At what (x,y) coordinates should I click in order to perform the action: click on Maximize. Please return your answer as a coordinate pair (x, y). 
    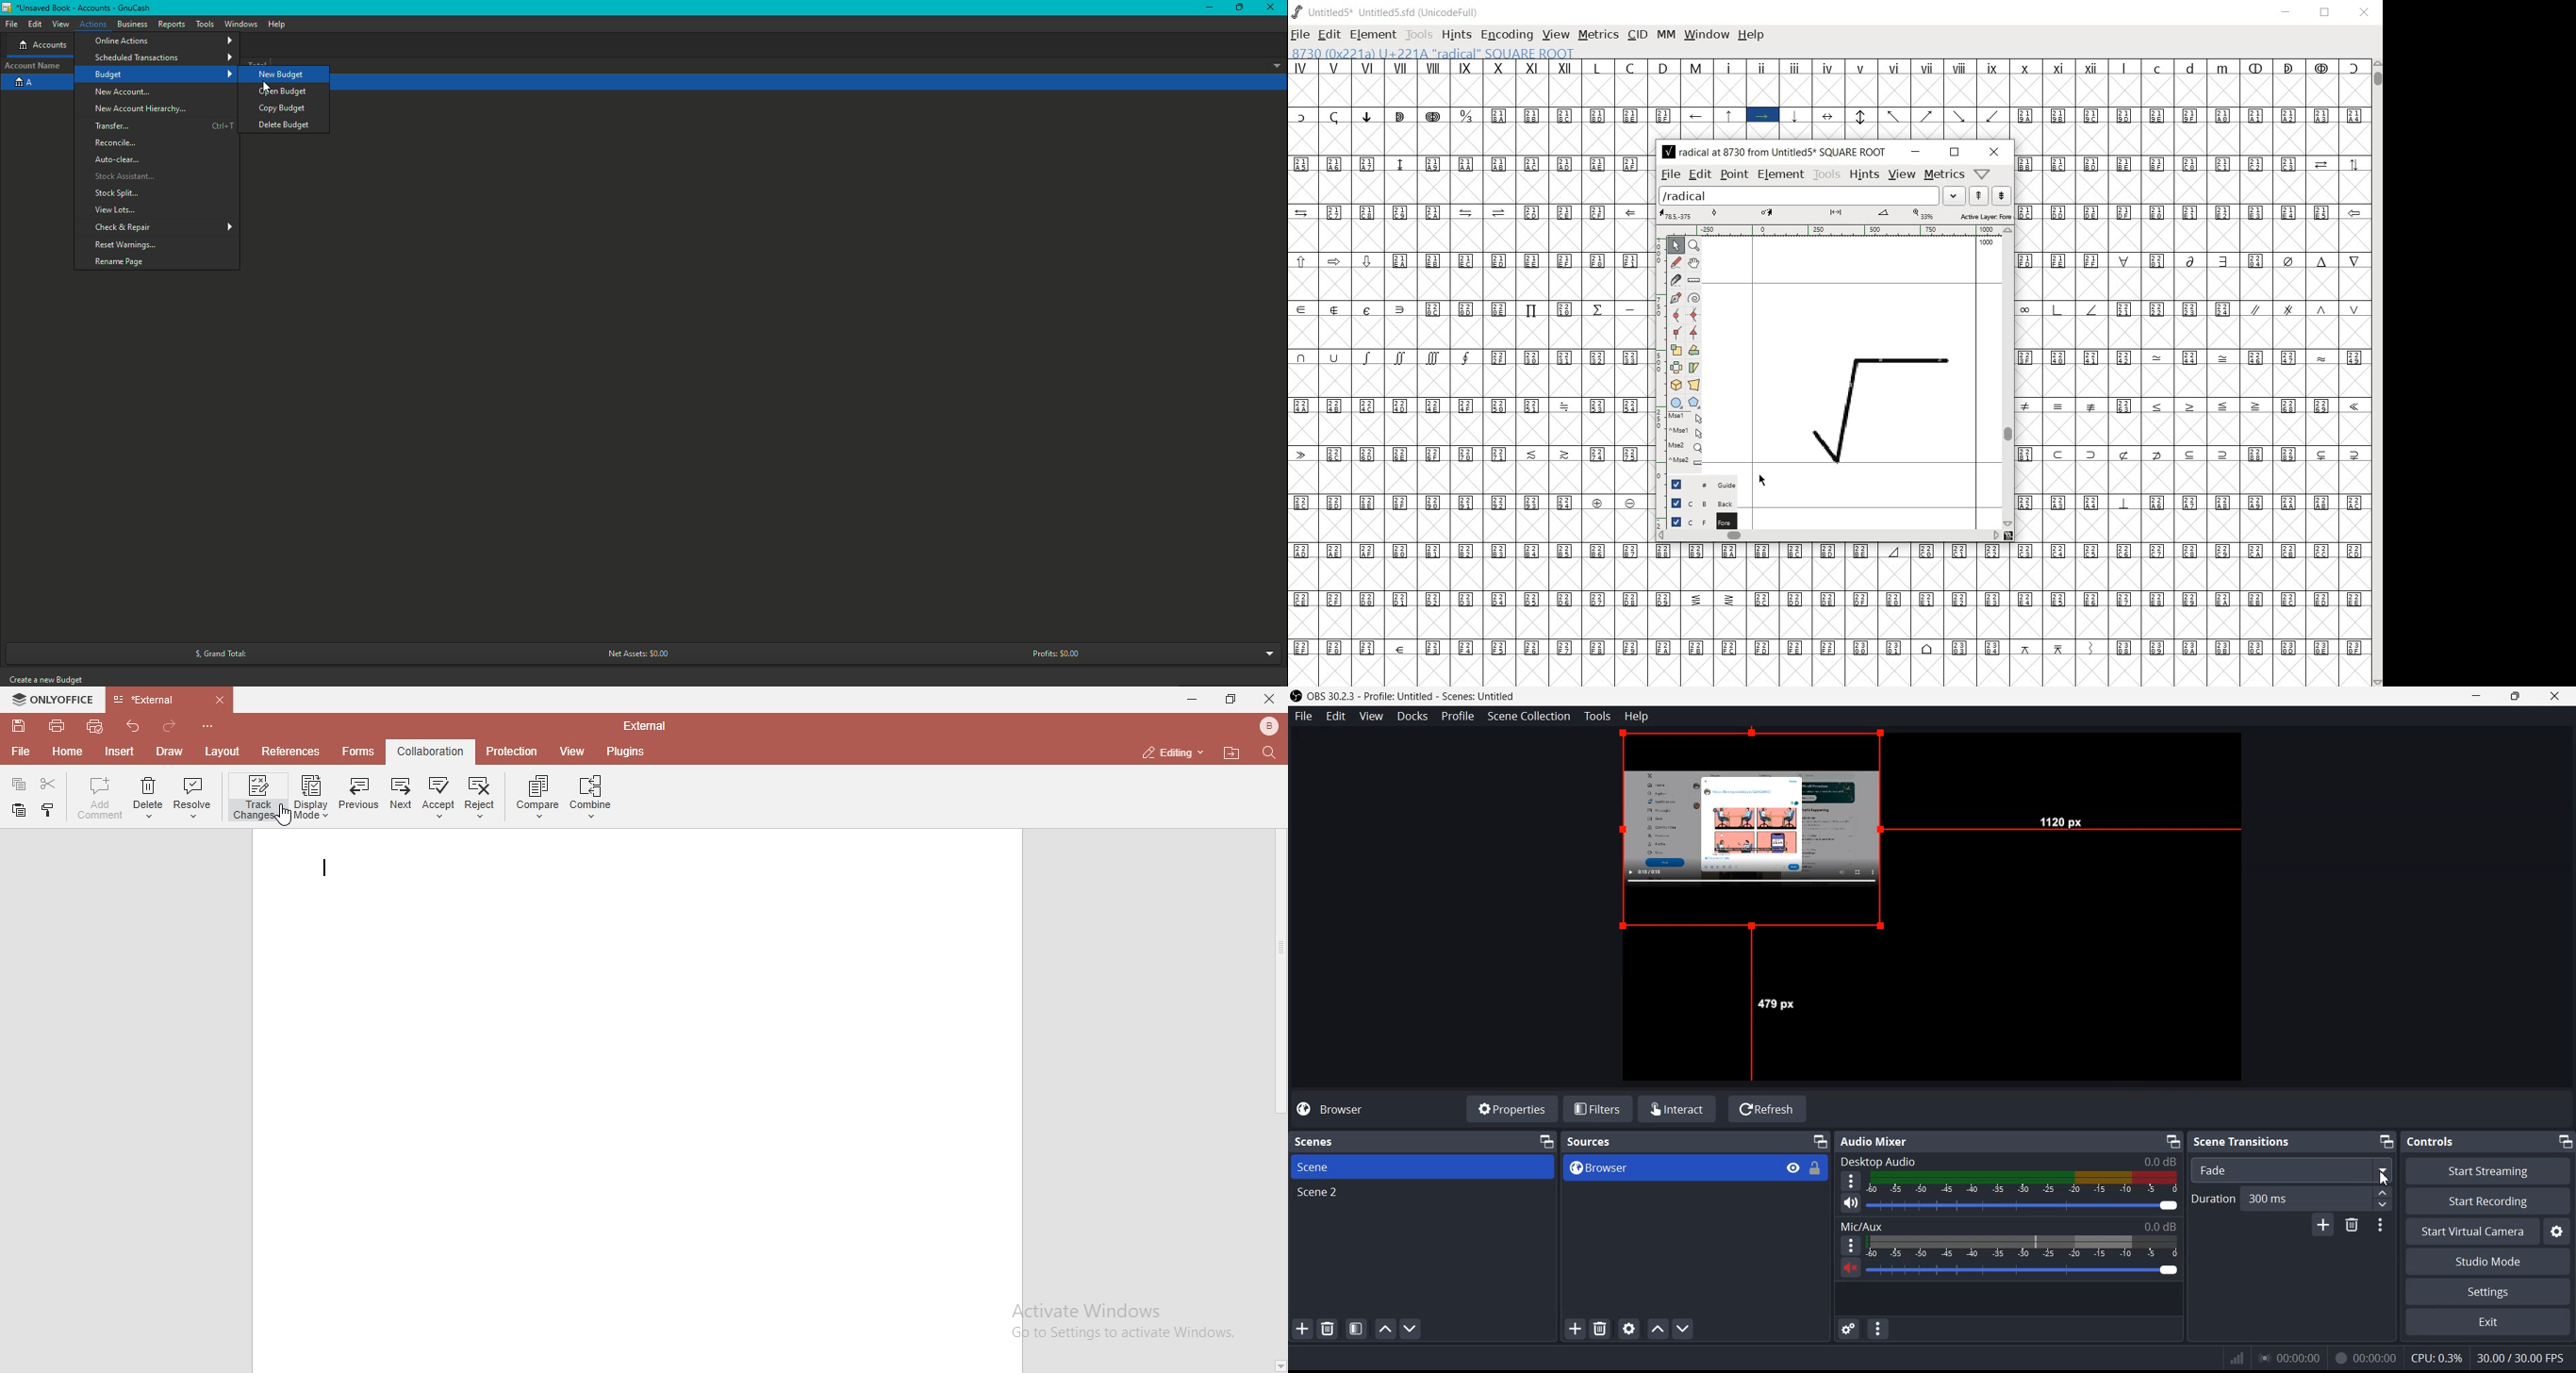
    Looking at the image, I should click on (2515, 696).